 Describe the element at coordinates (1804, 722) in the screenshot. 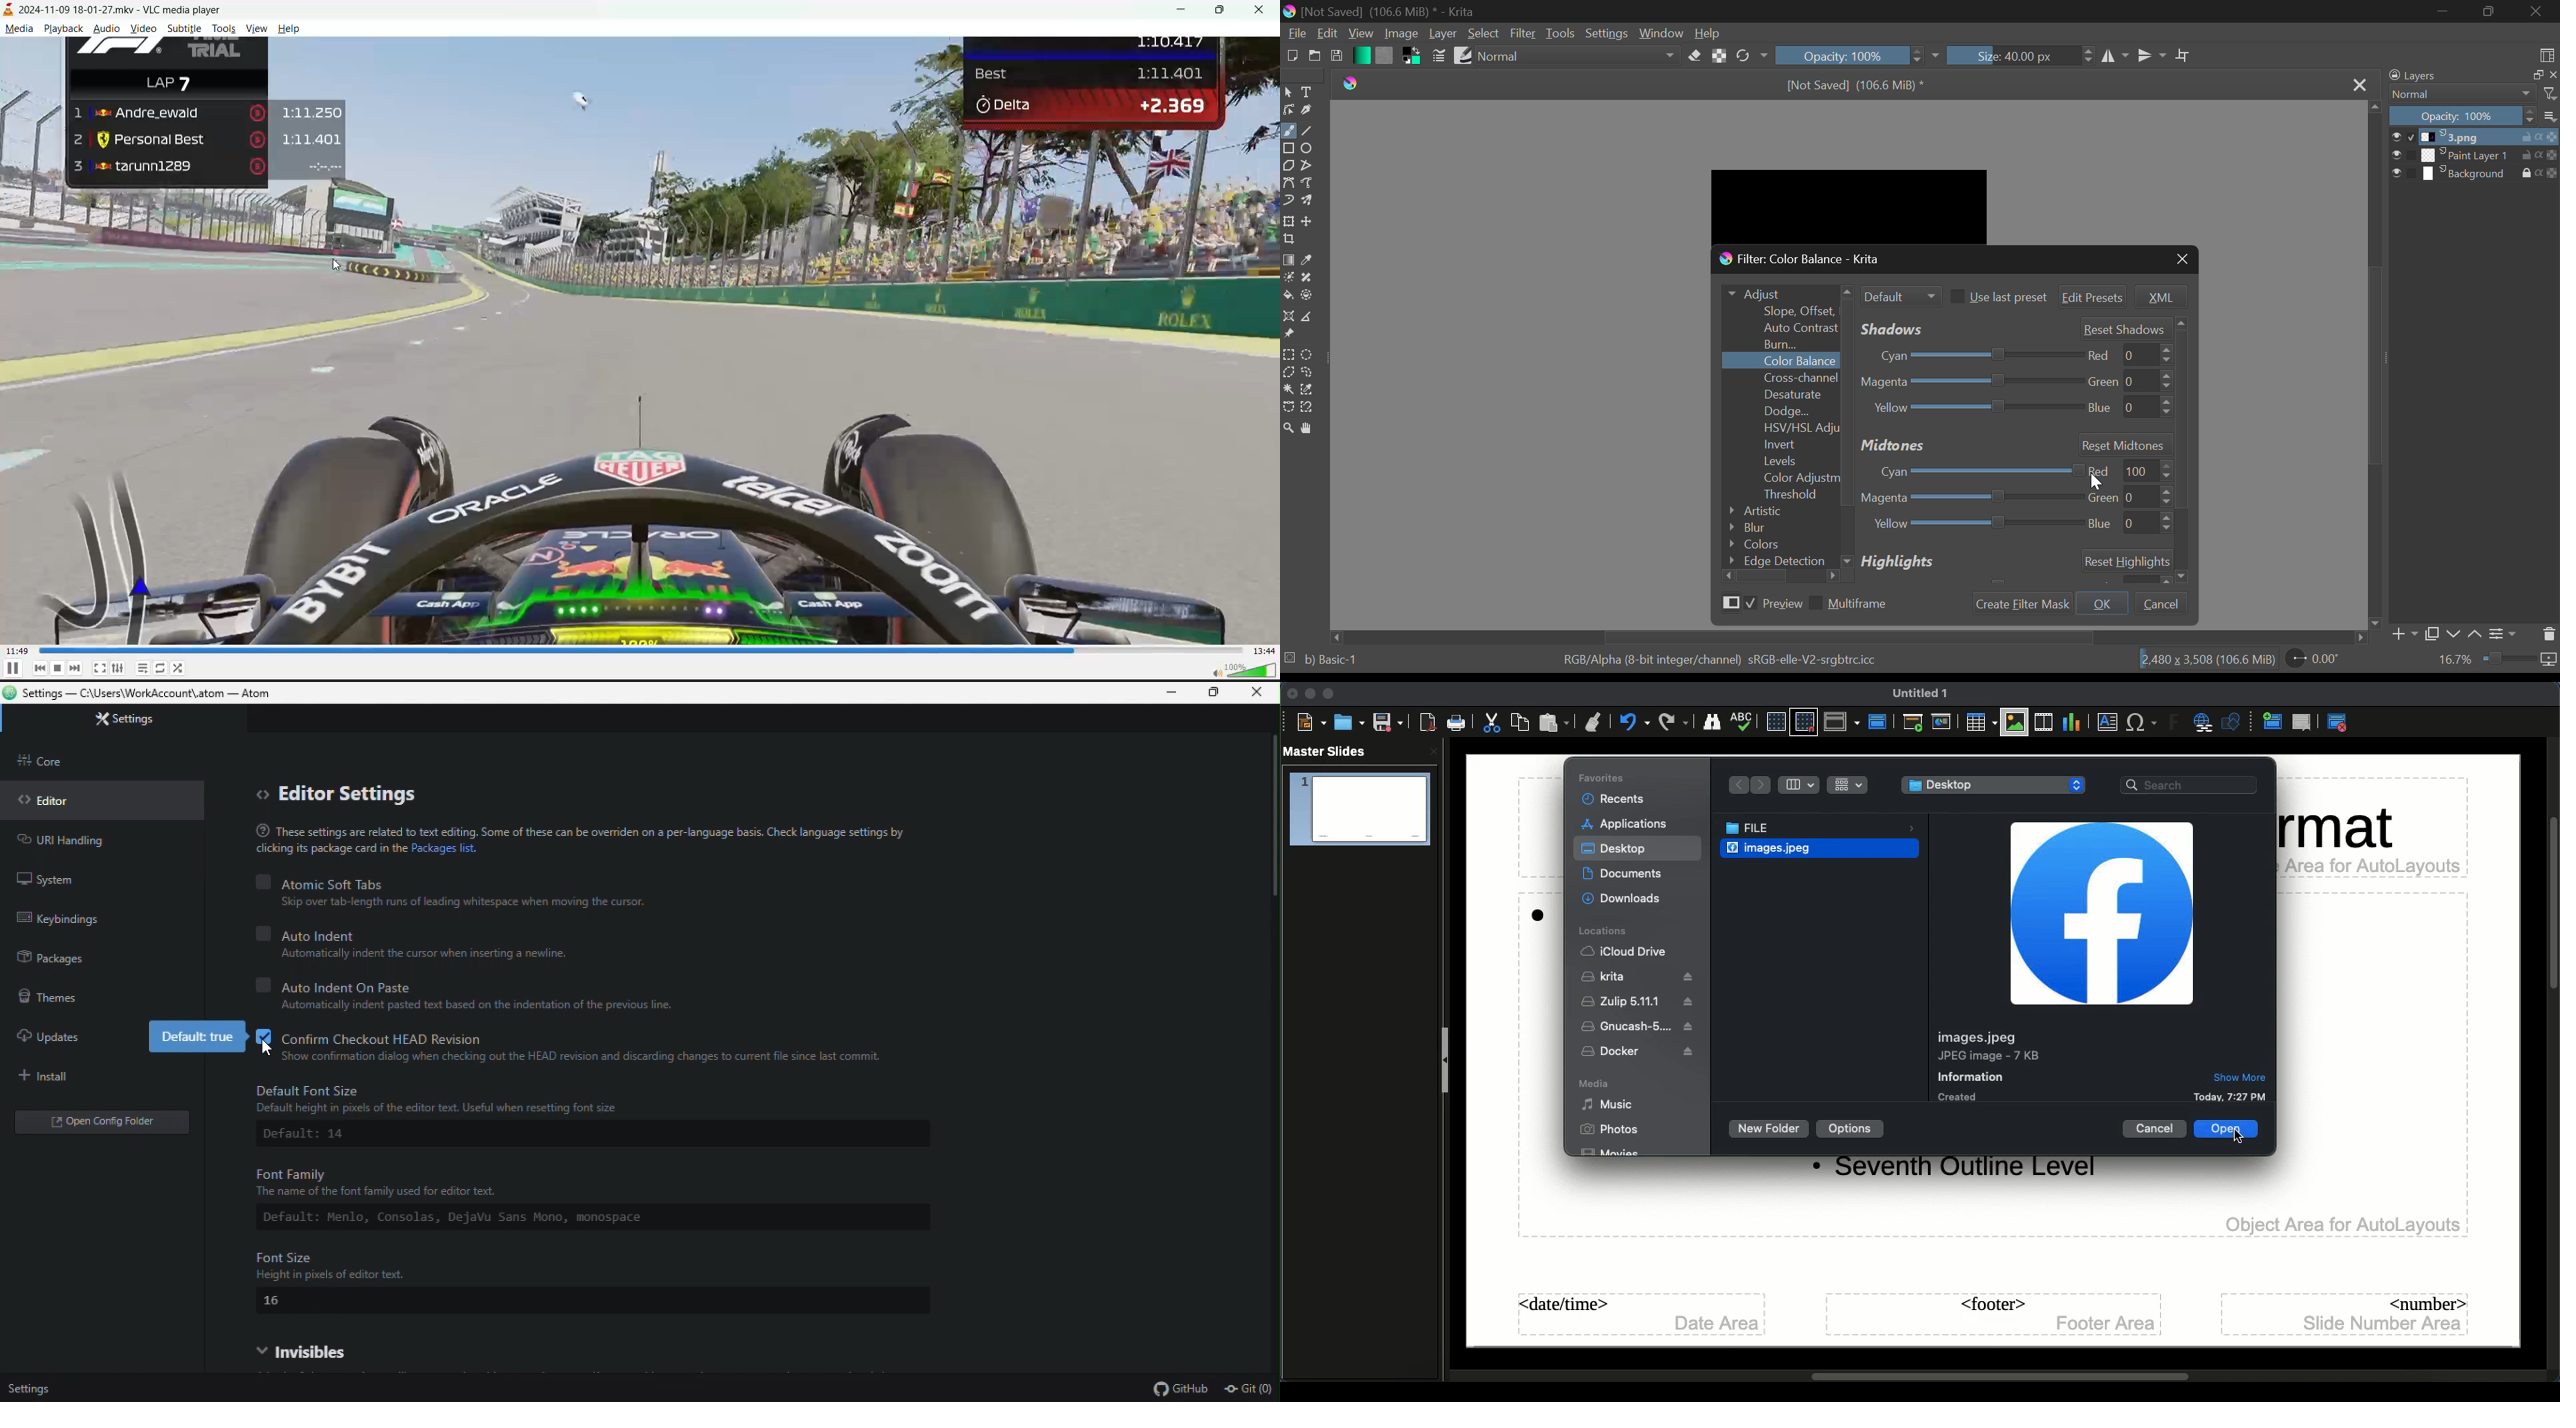

I see `Snap to grid` at that location.